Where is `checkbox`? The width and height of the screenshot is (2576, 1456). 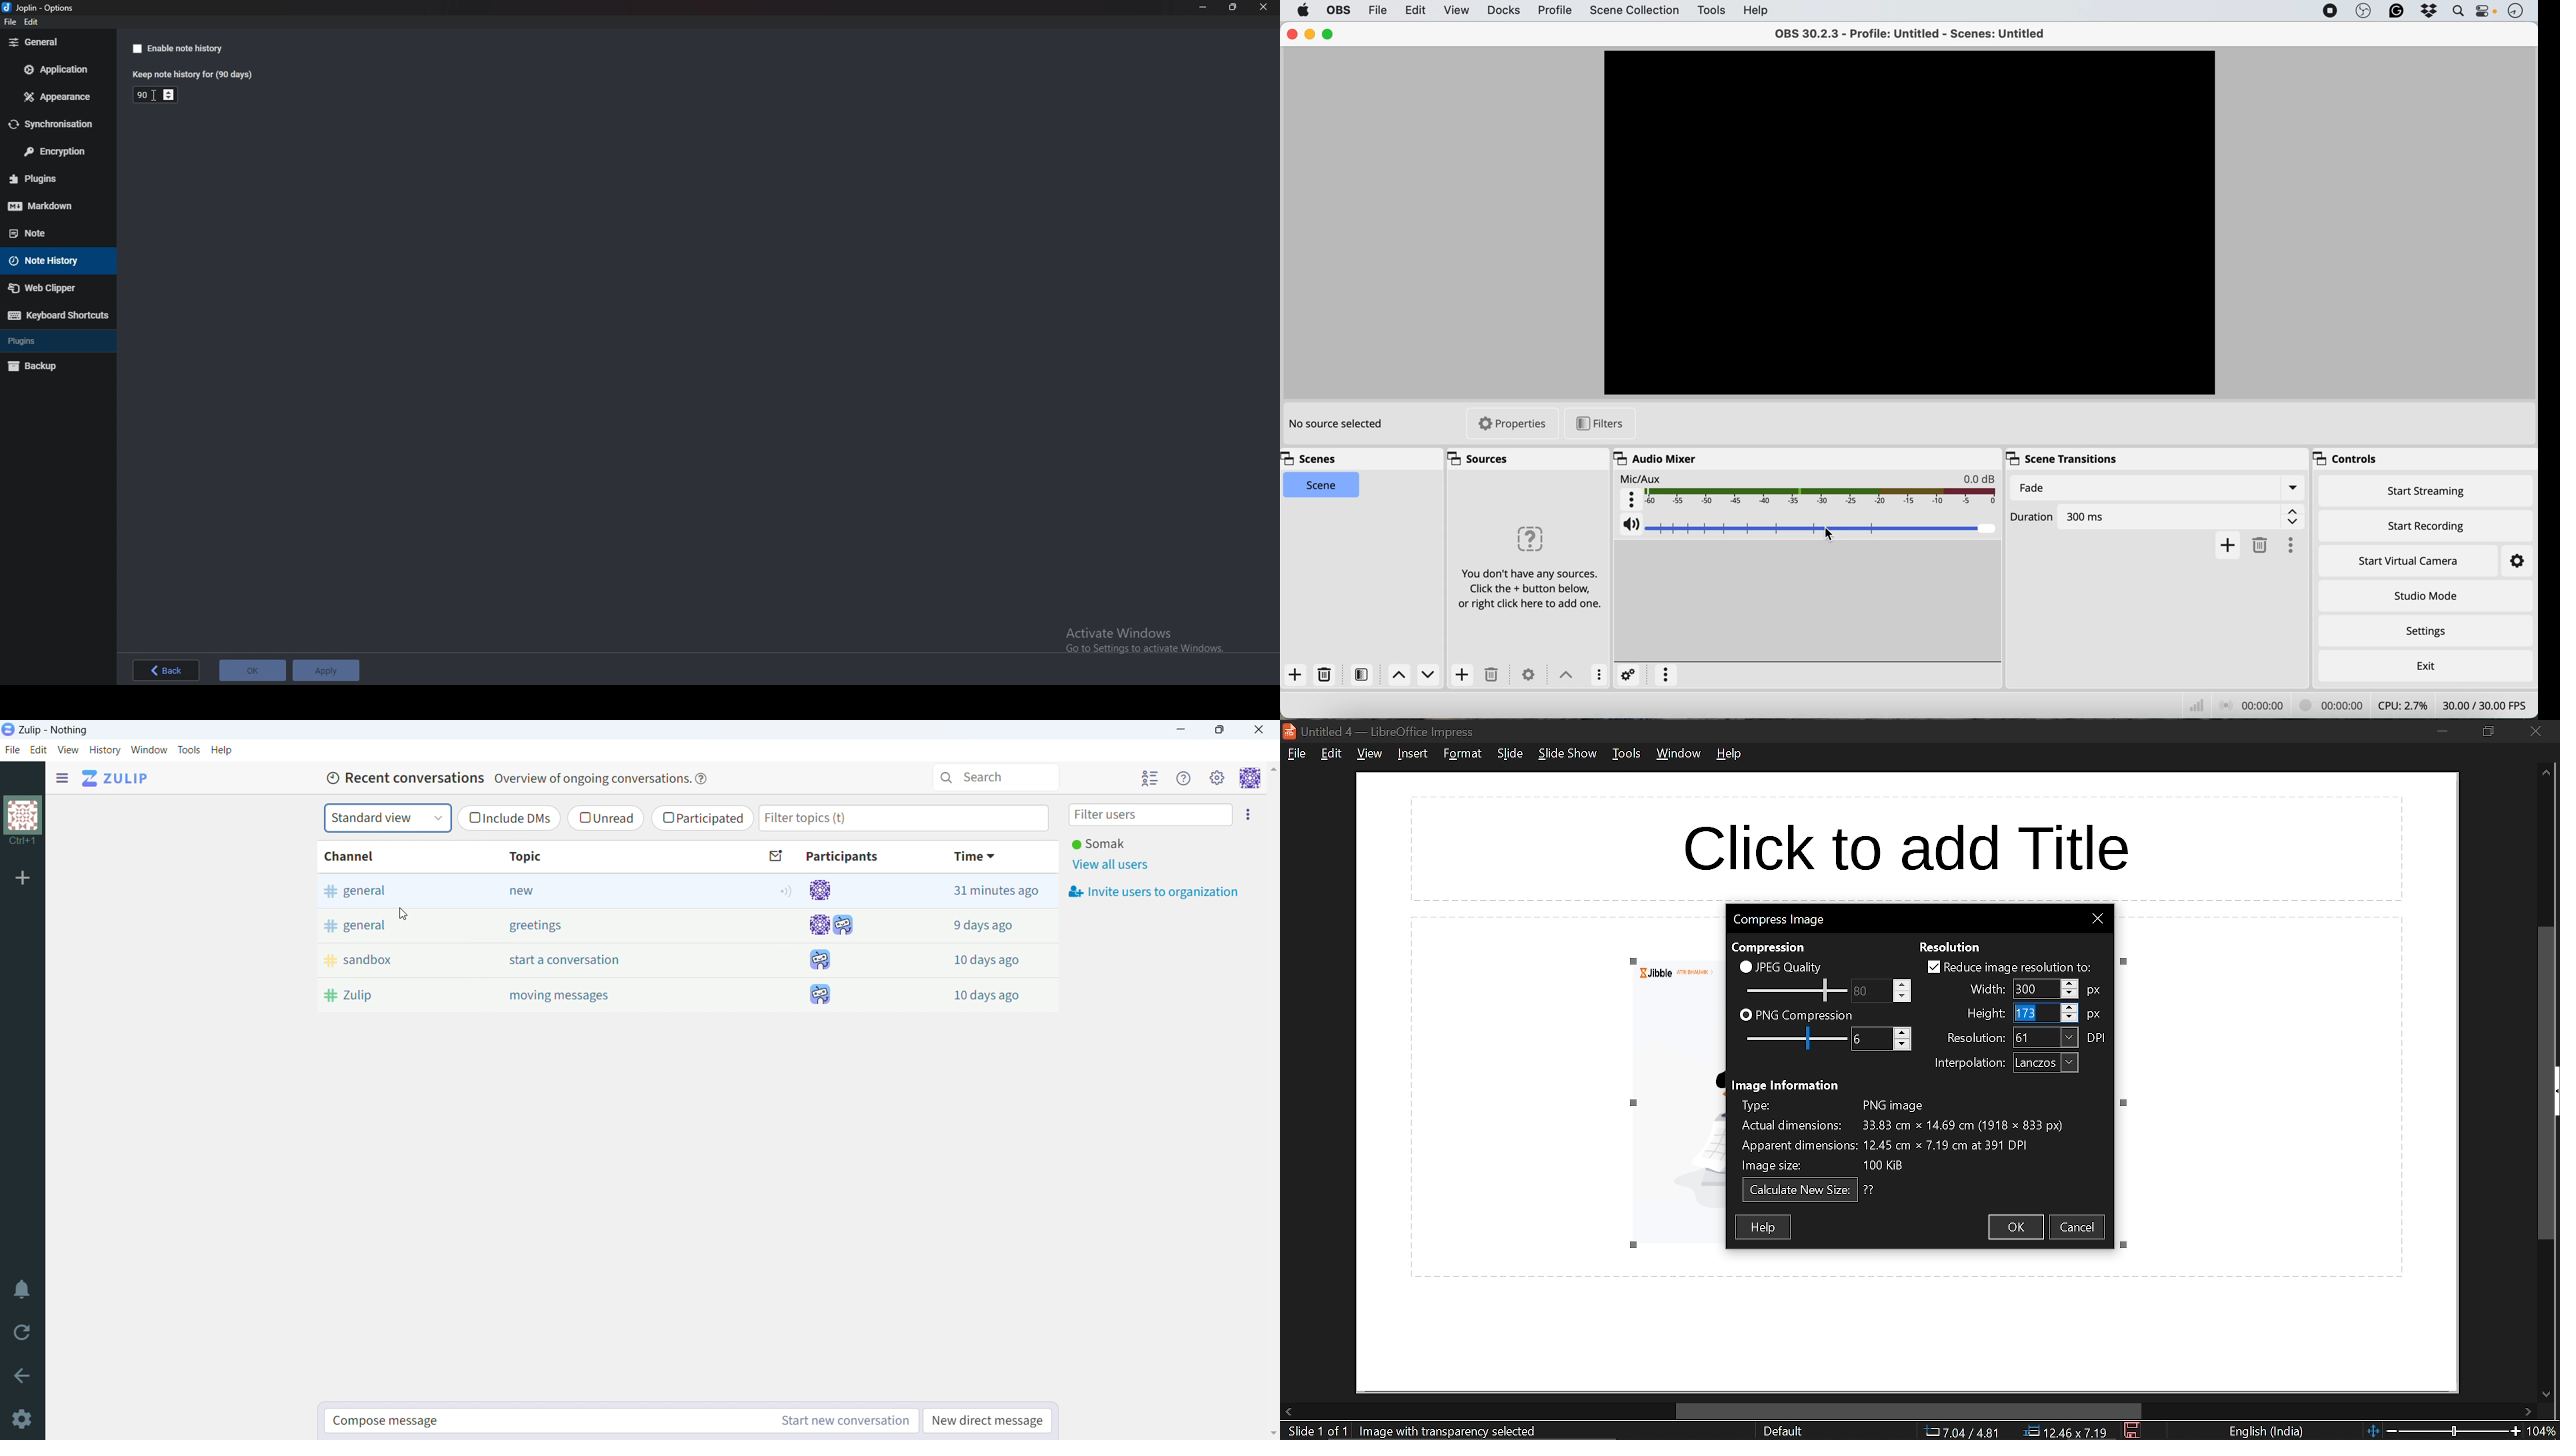
checkbox is located at coordinates (1745, 1016).